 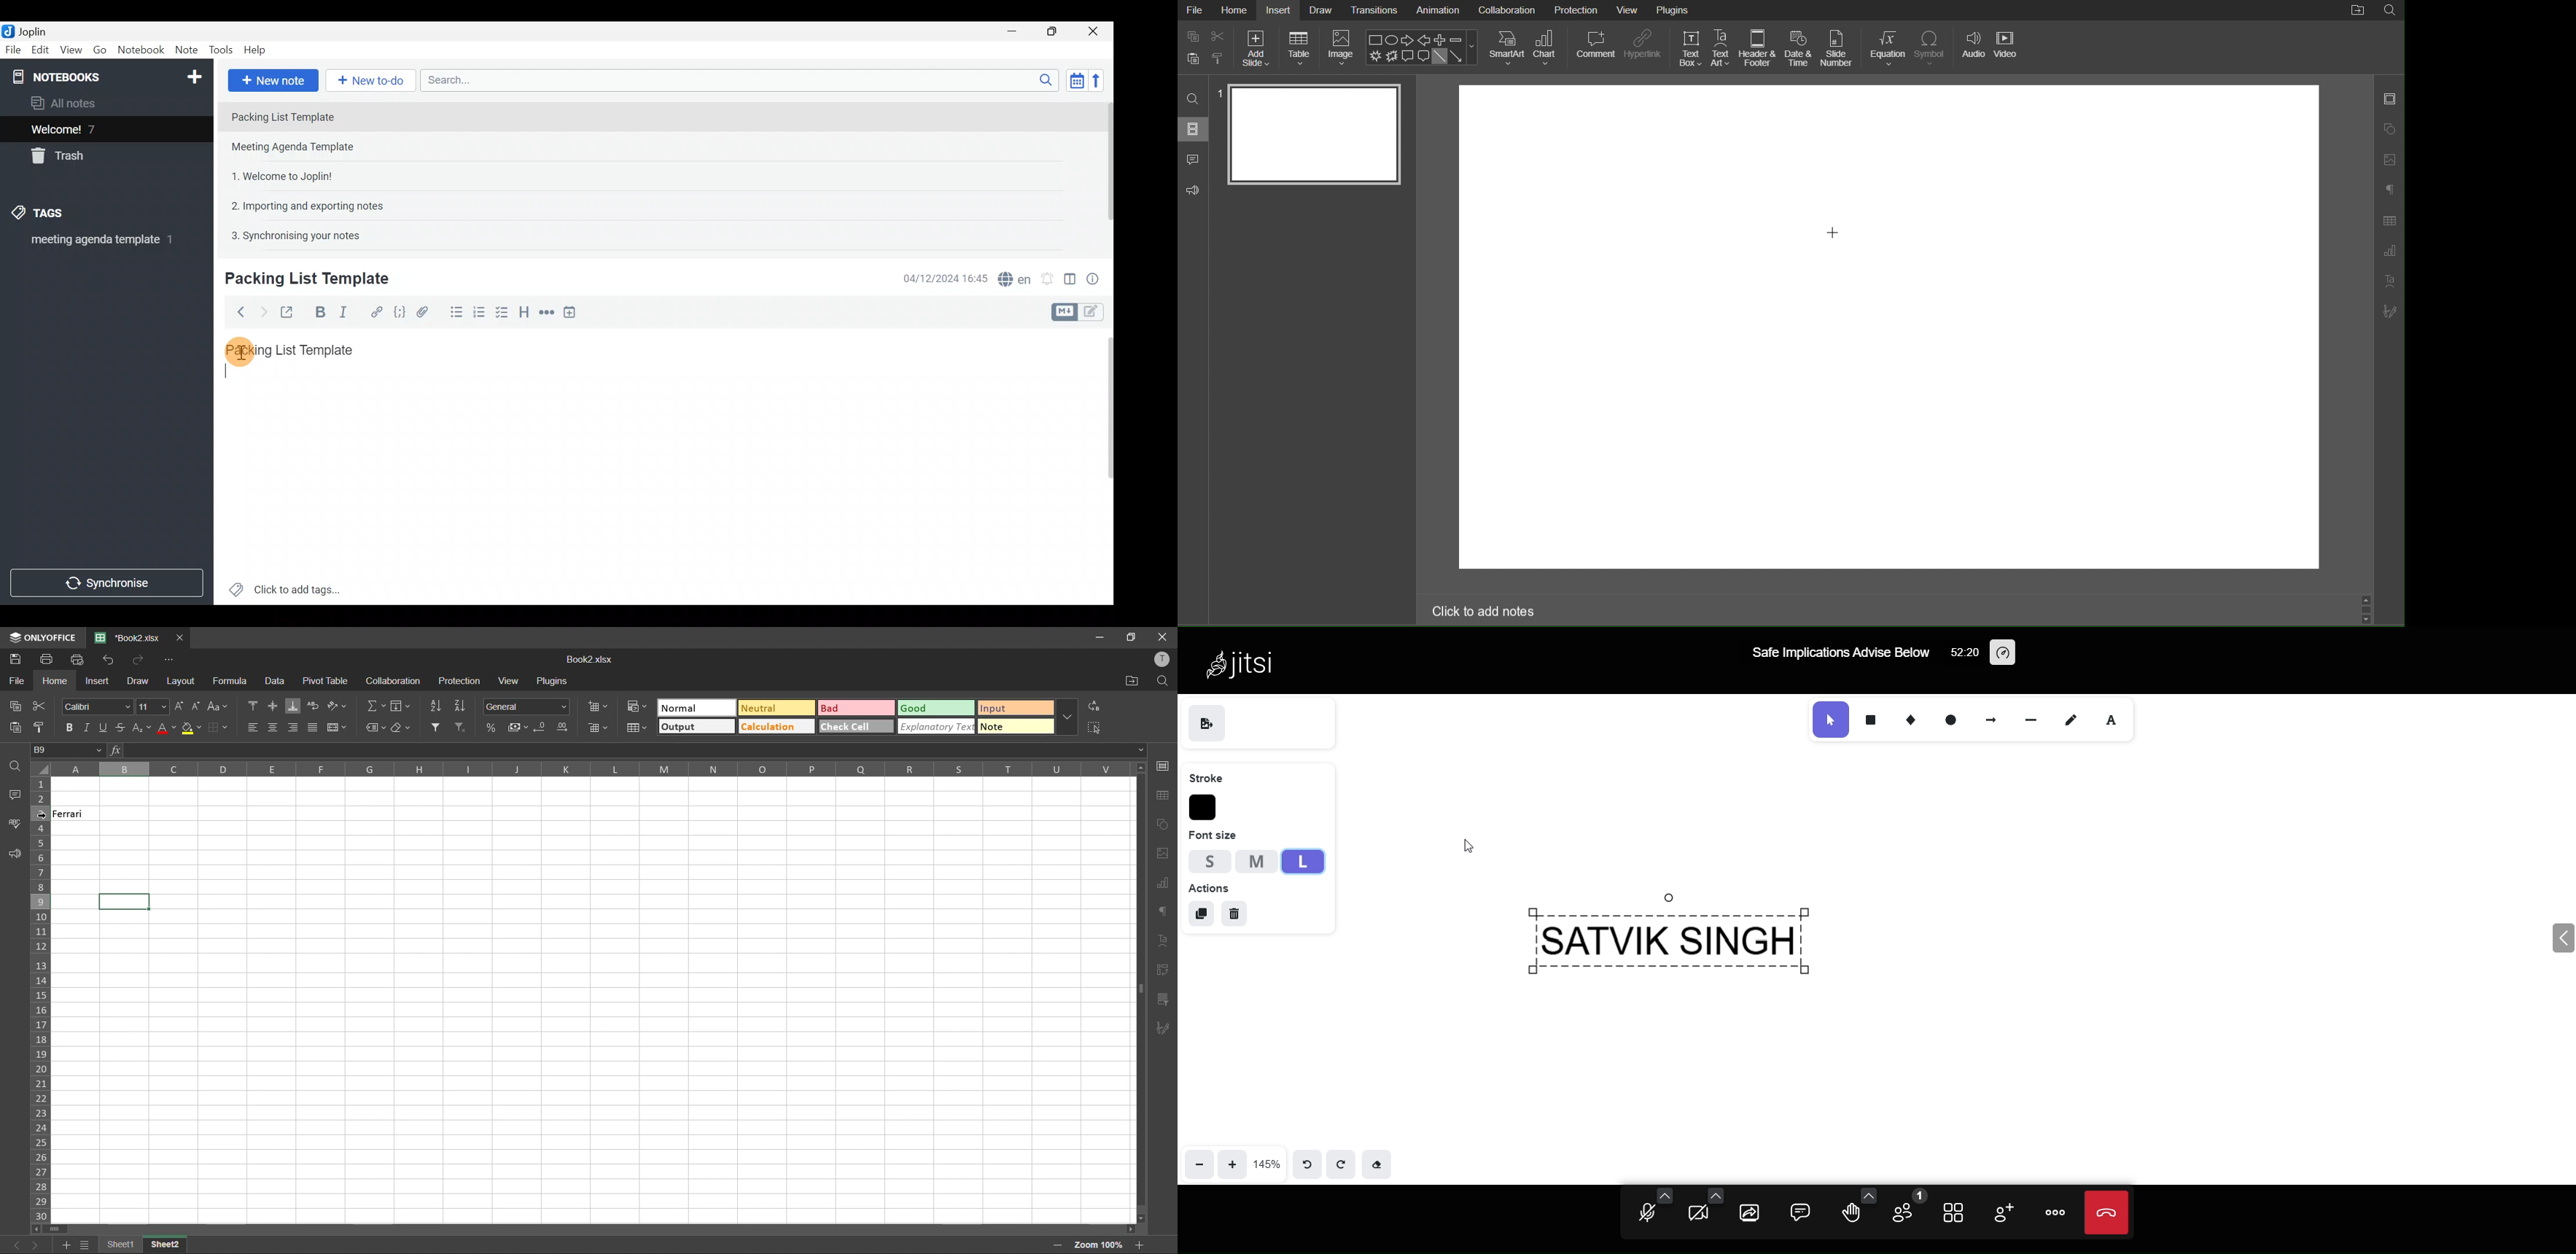 I want to click on Close, so click(x=1097, y=31).